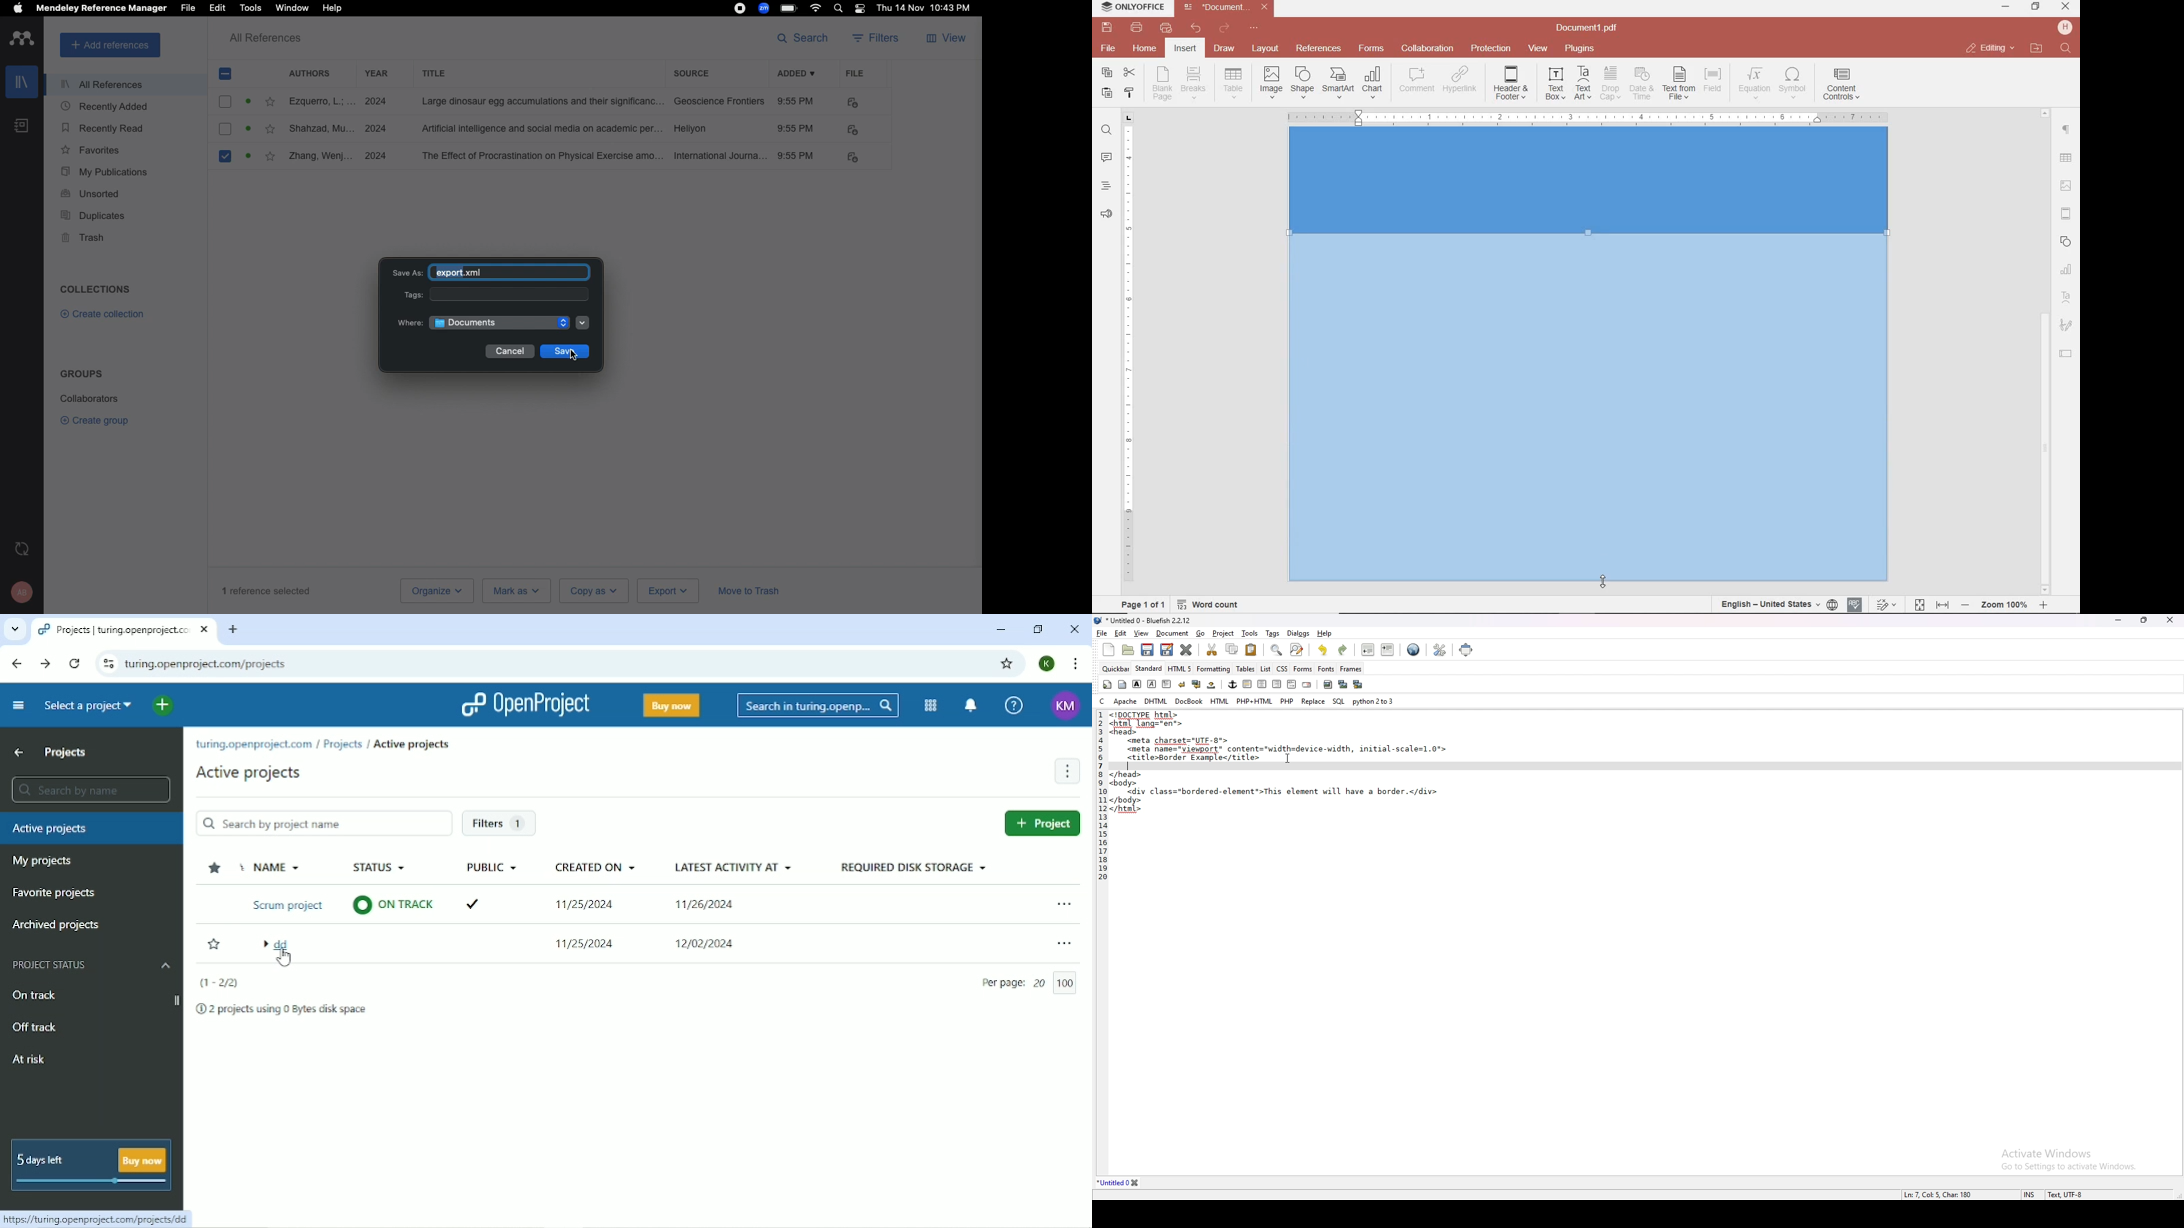  I want to click on Collaborators, so click(89, 398).